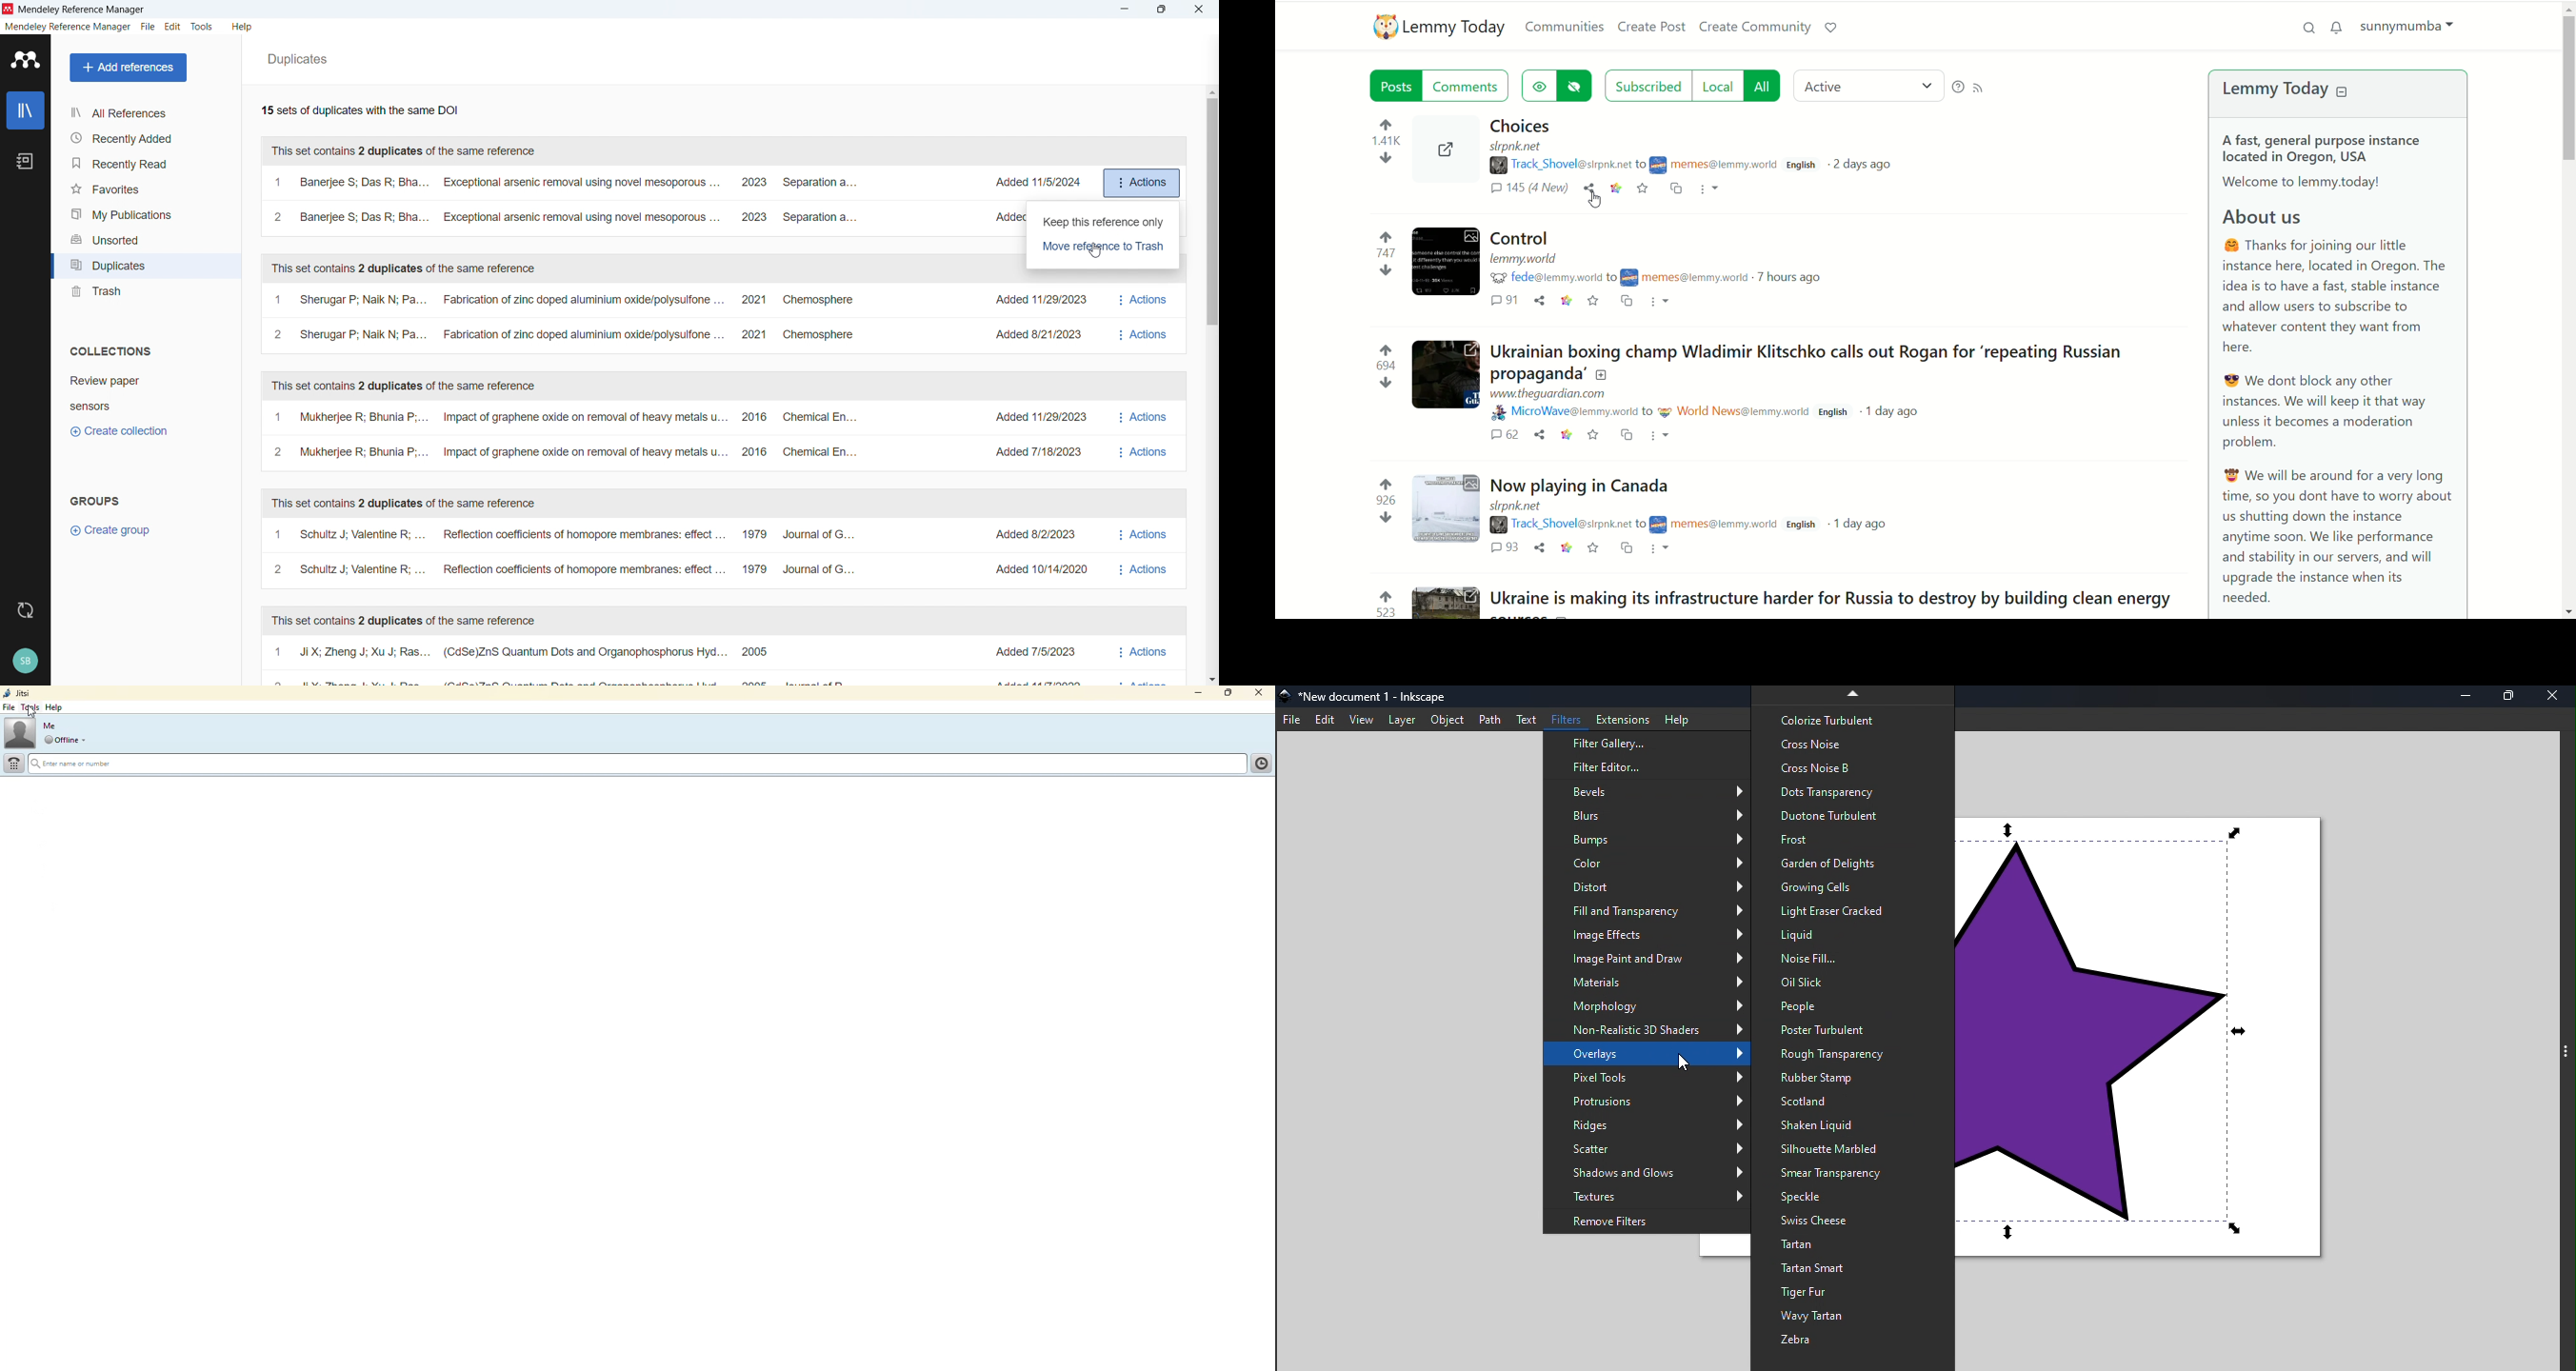  I want to click on URL, so click(1518, 146).